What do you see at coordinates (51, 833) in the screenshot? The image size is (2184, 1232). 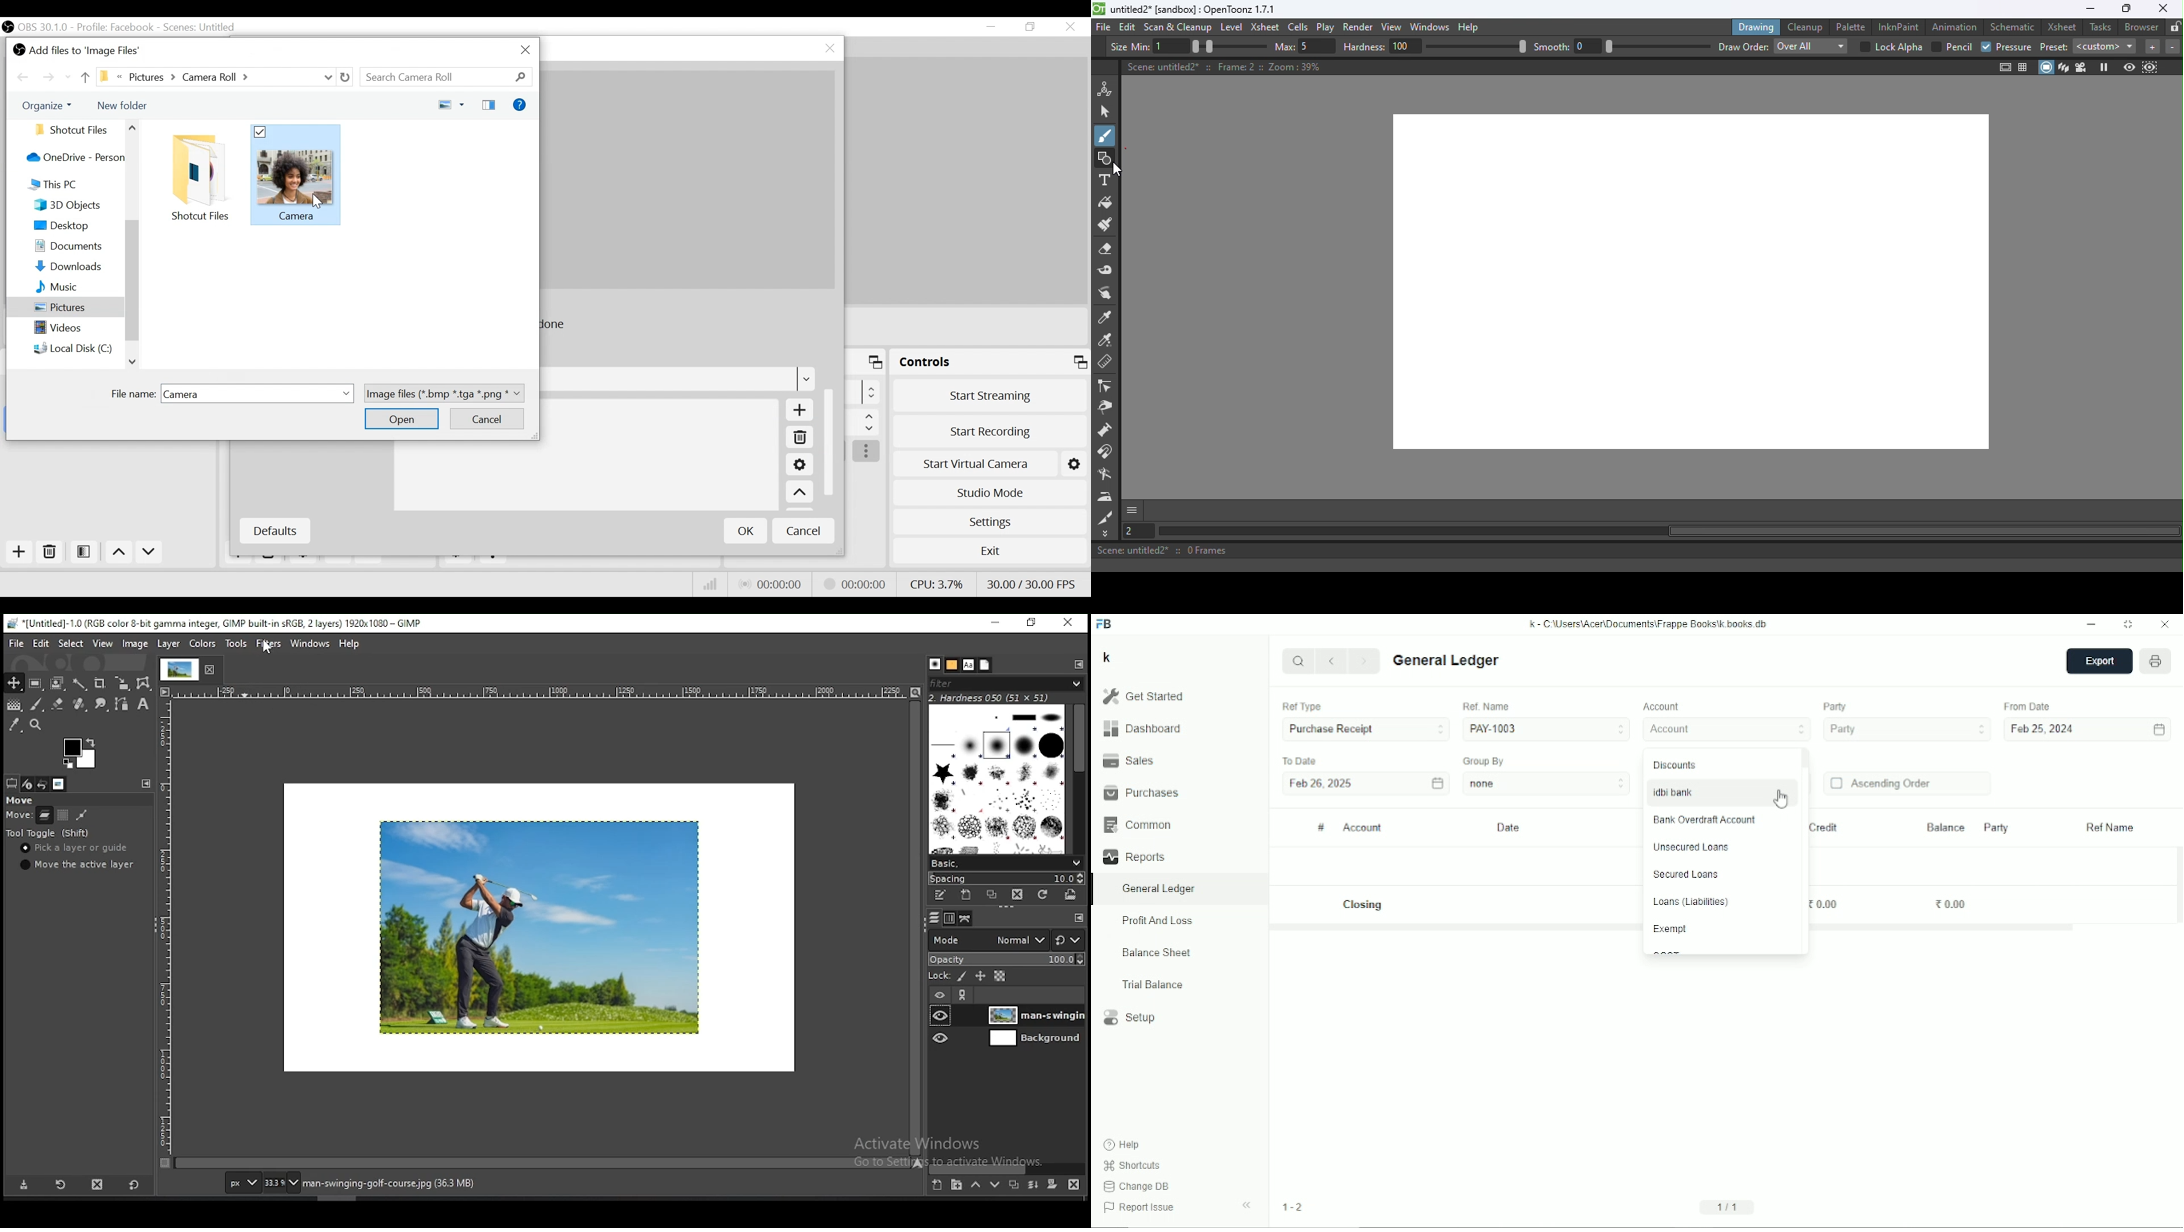 I see `tool toggle` at bounding box center [51, 833].